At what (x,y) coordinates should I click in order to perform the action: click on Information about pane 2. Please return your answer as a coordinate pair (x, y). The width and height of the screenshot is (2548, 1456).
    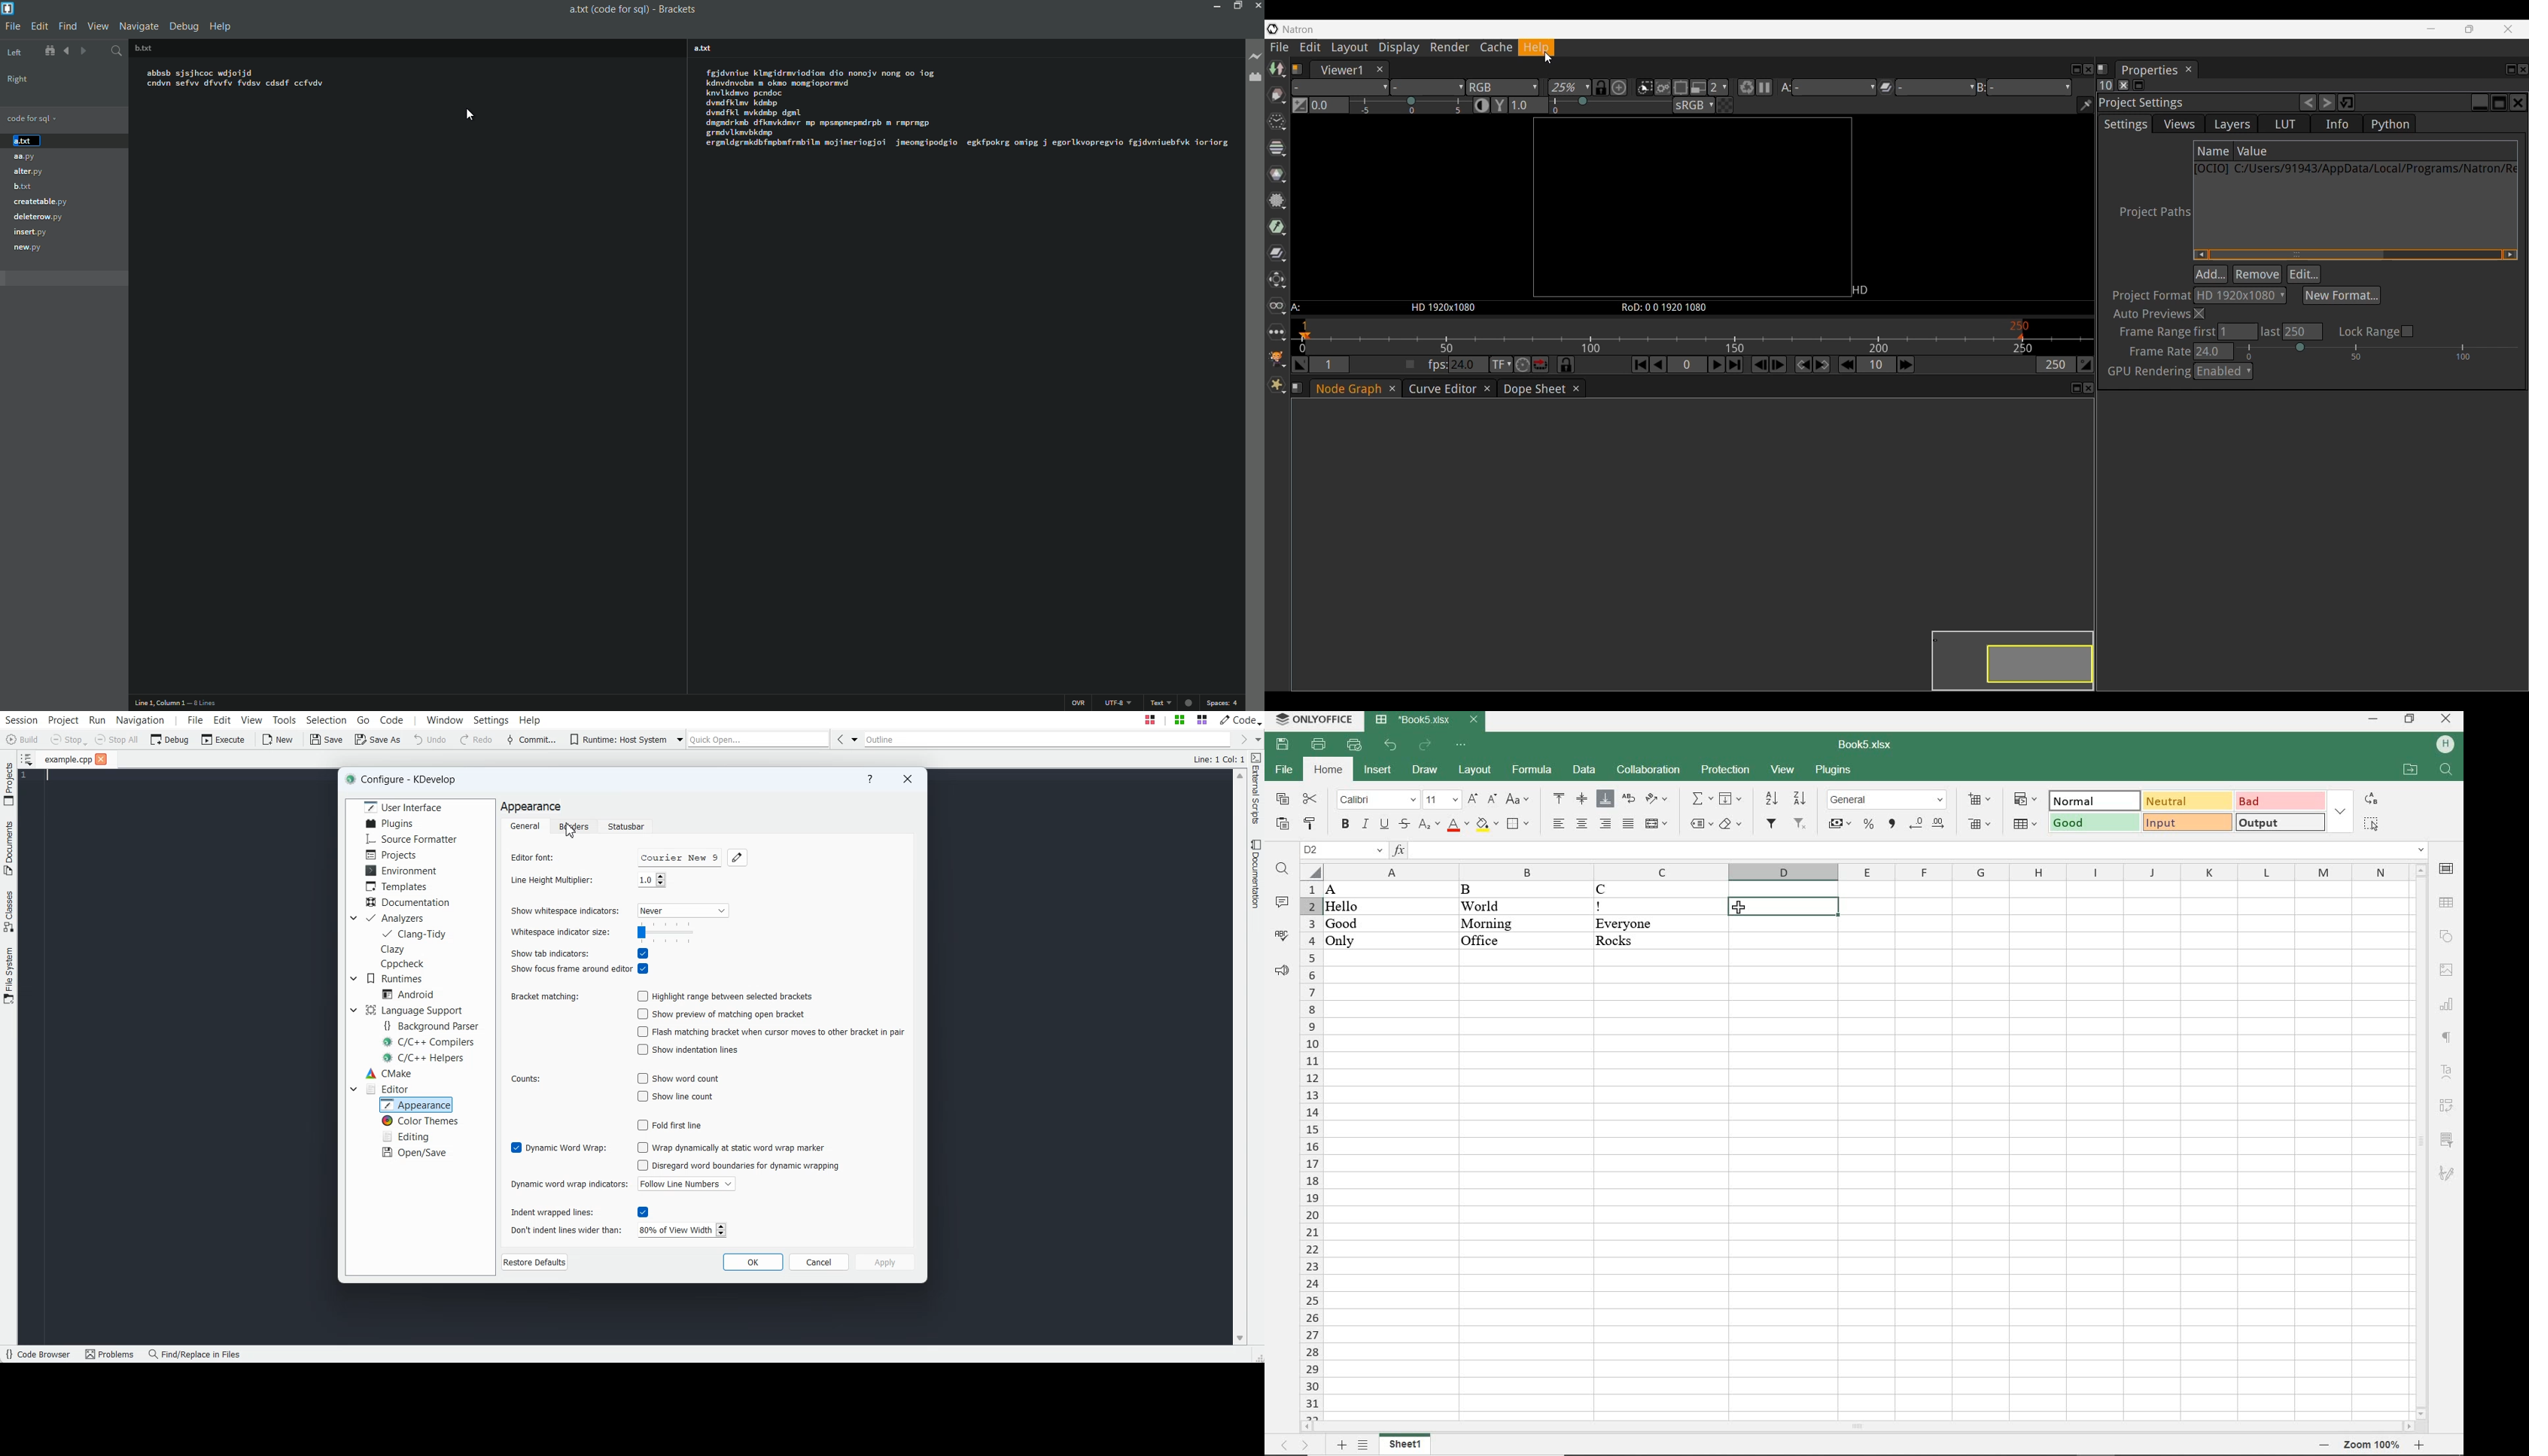
    Looking at the image, I should click on (2103, 69).